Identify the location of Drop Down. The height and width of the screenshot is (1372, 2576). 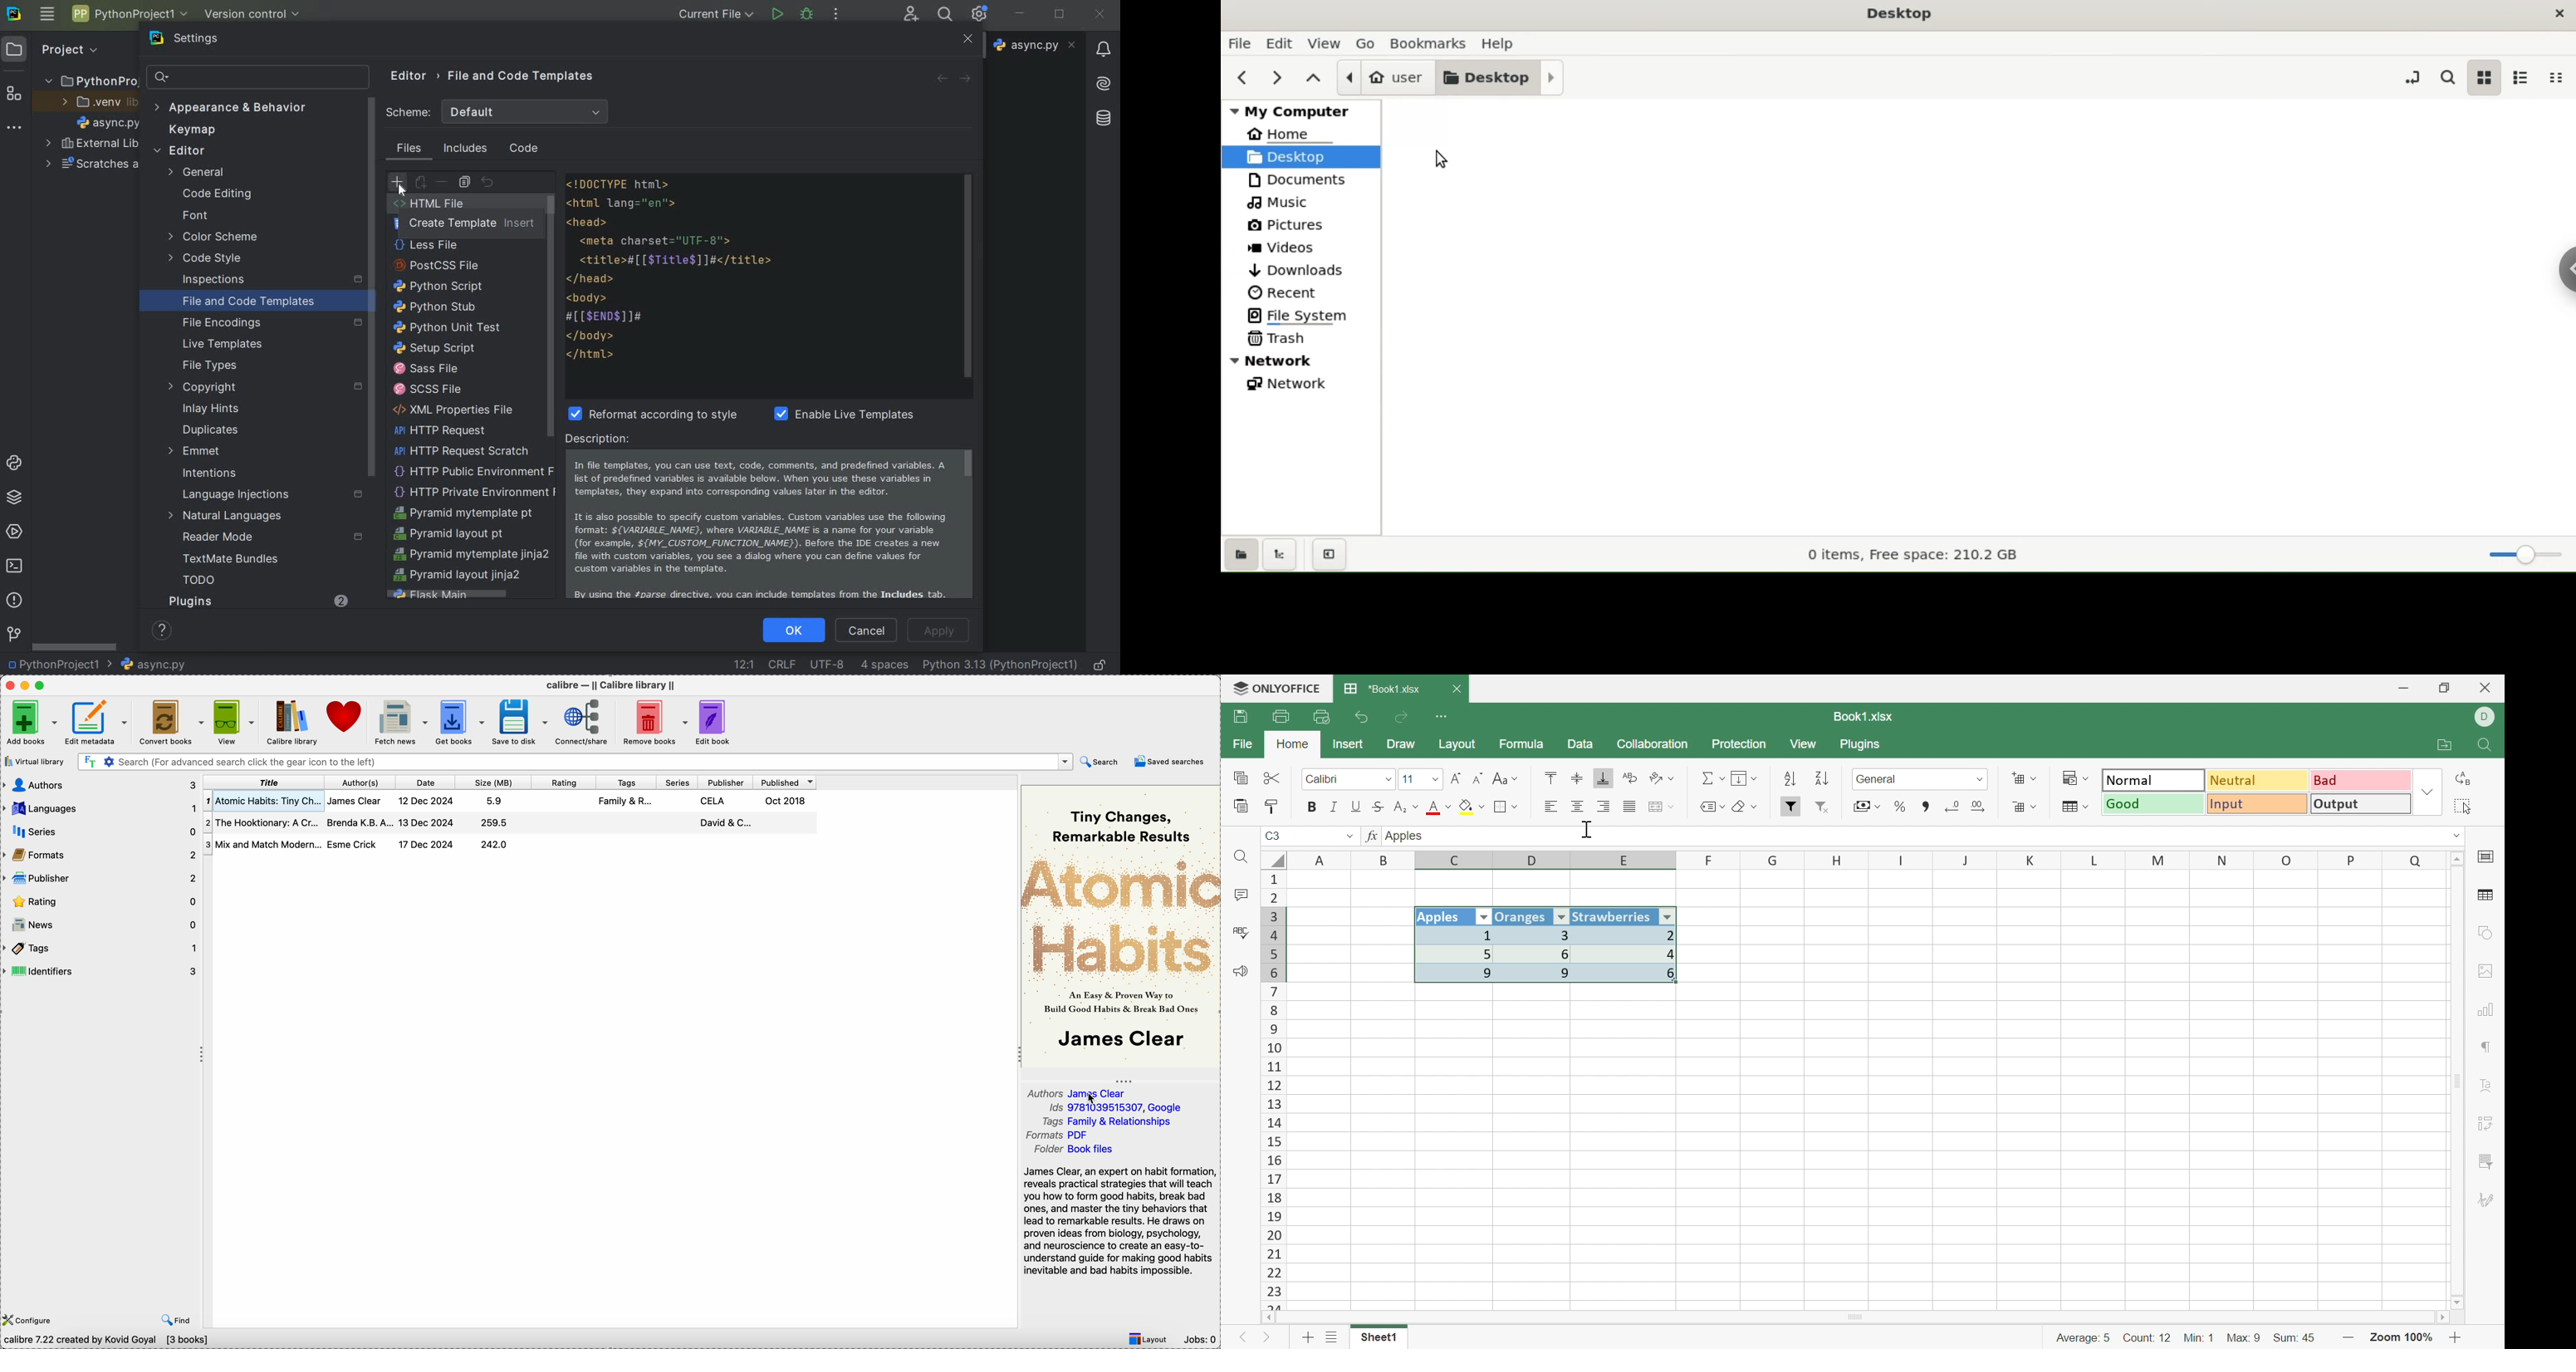
(1386, 780).